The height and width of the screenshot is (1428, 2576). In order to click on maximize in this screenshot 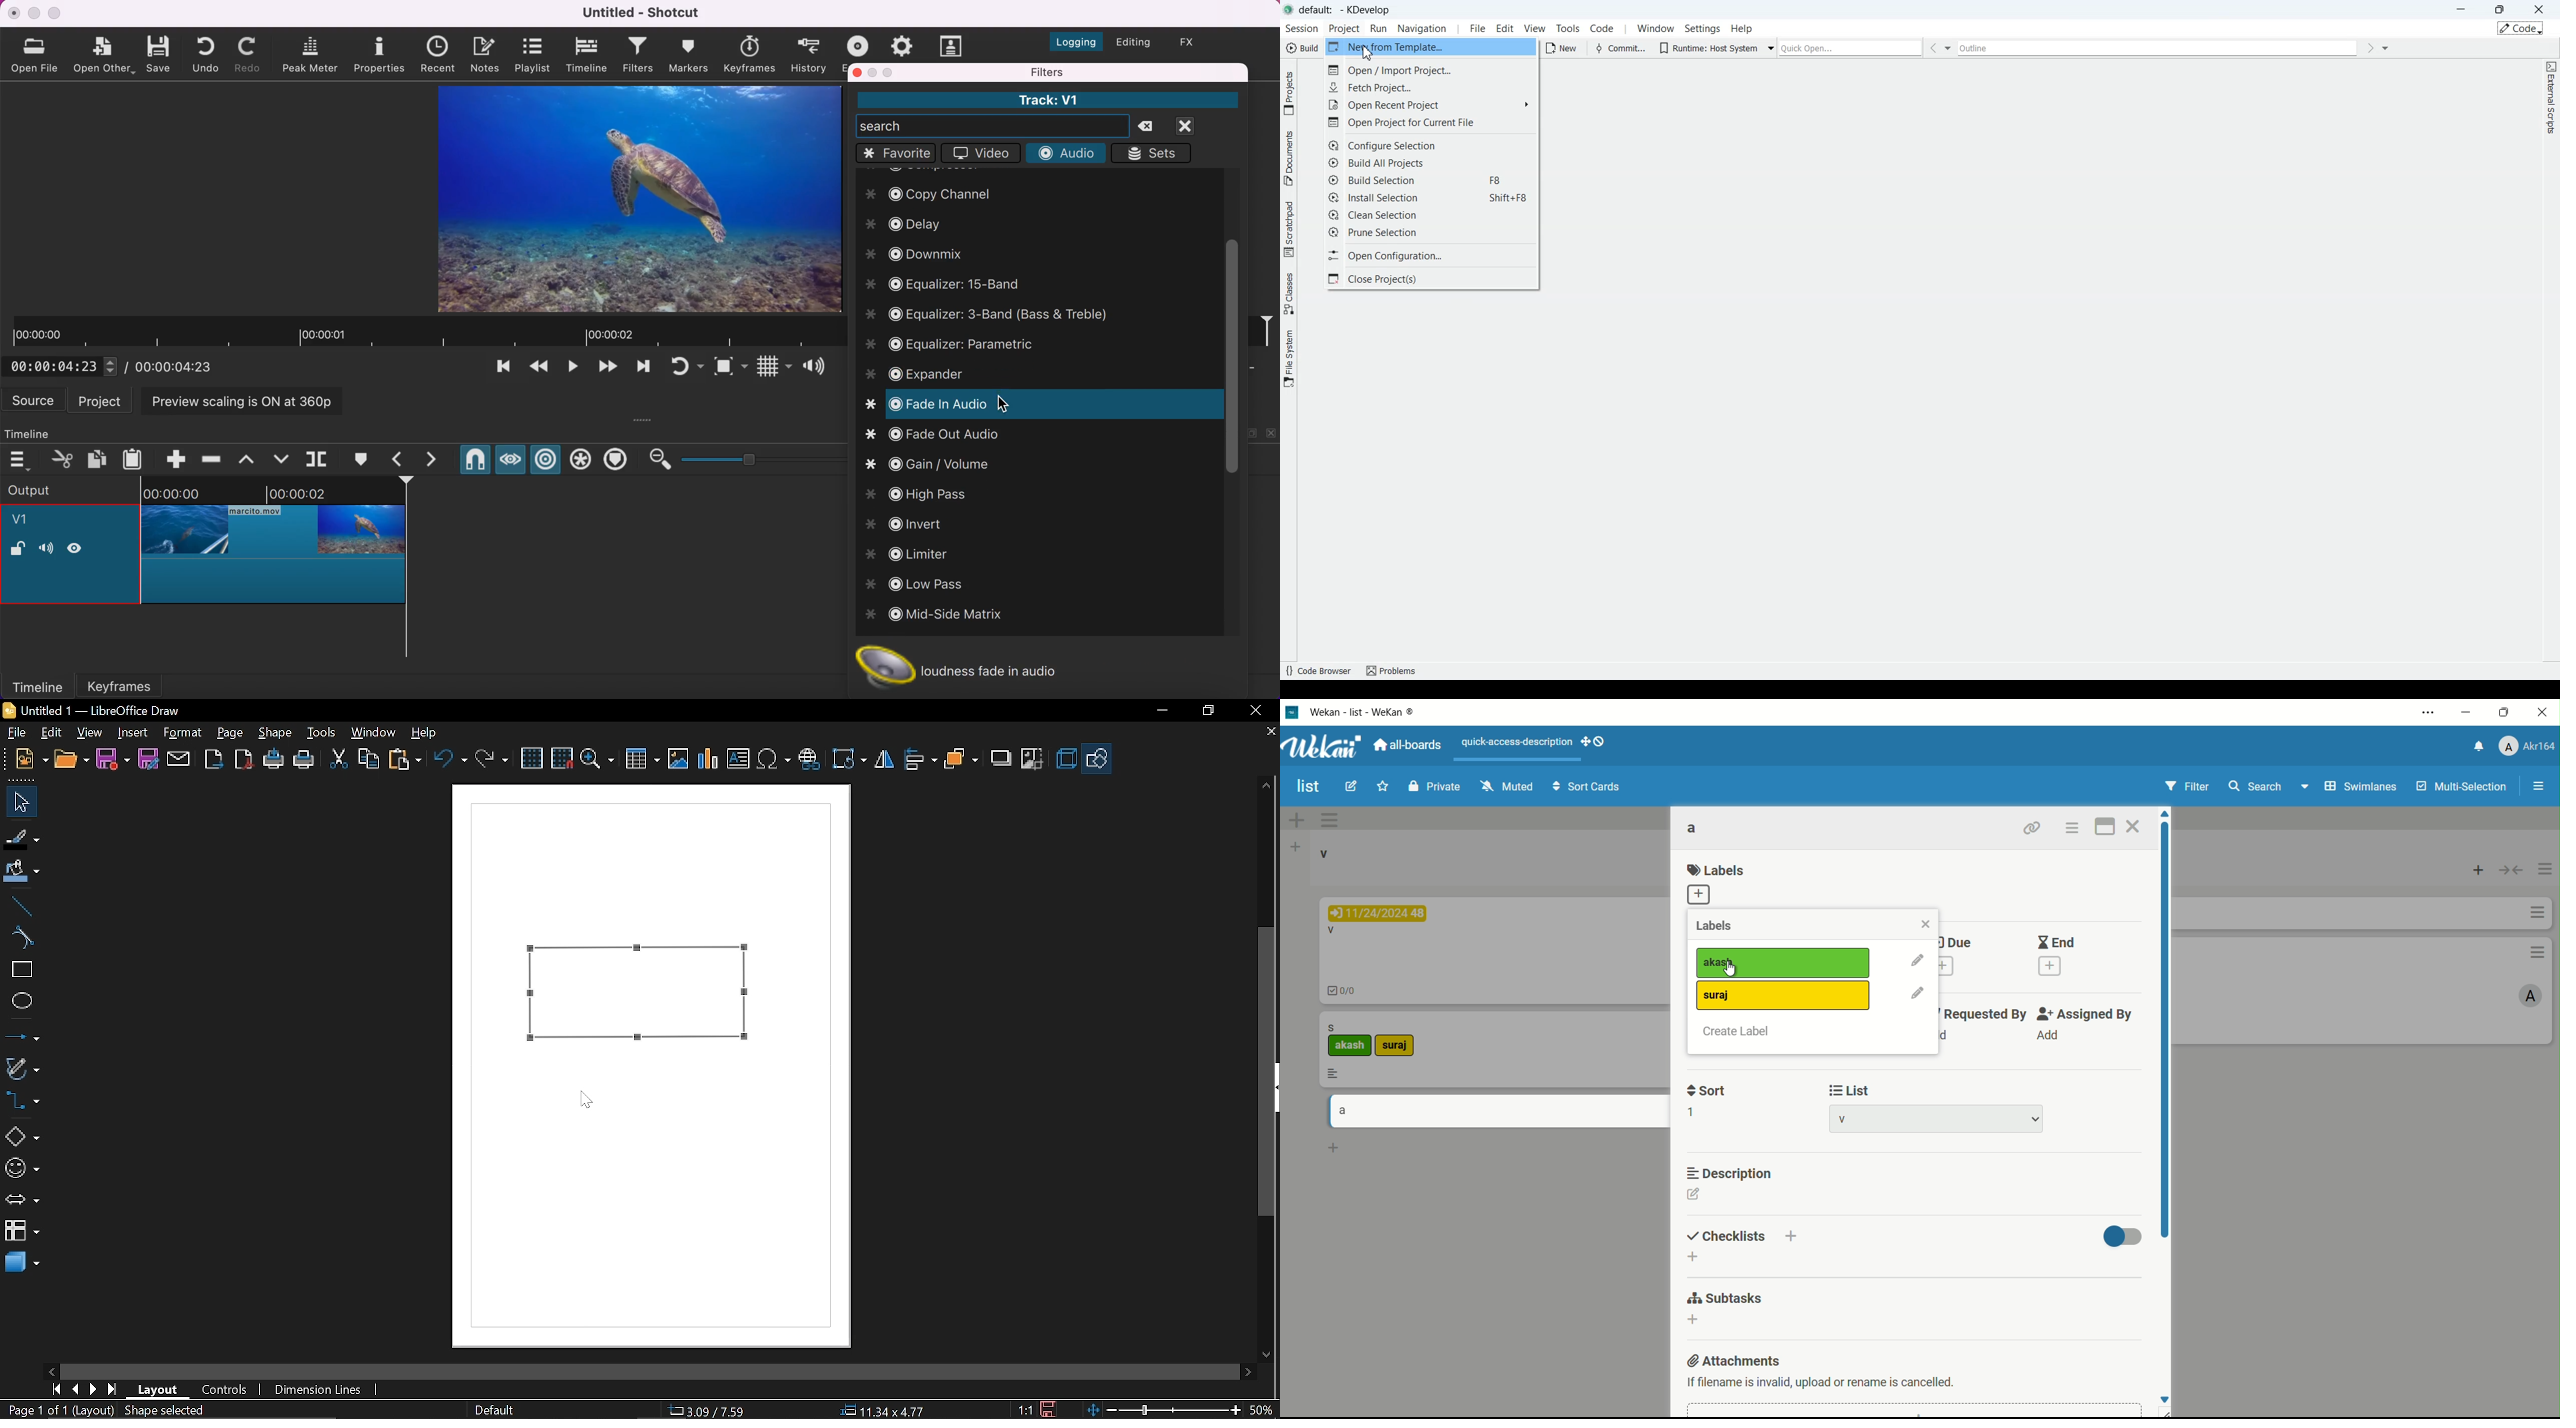, I will do `click(2506, 715)`.